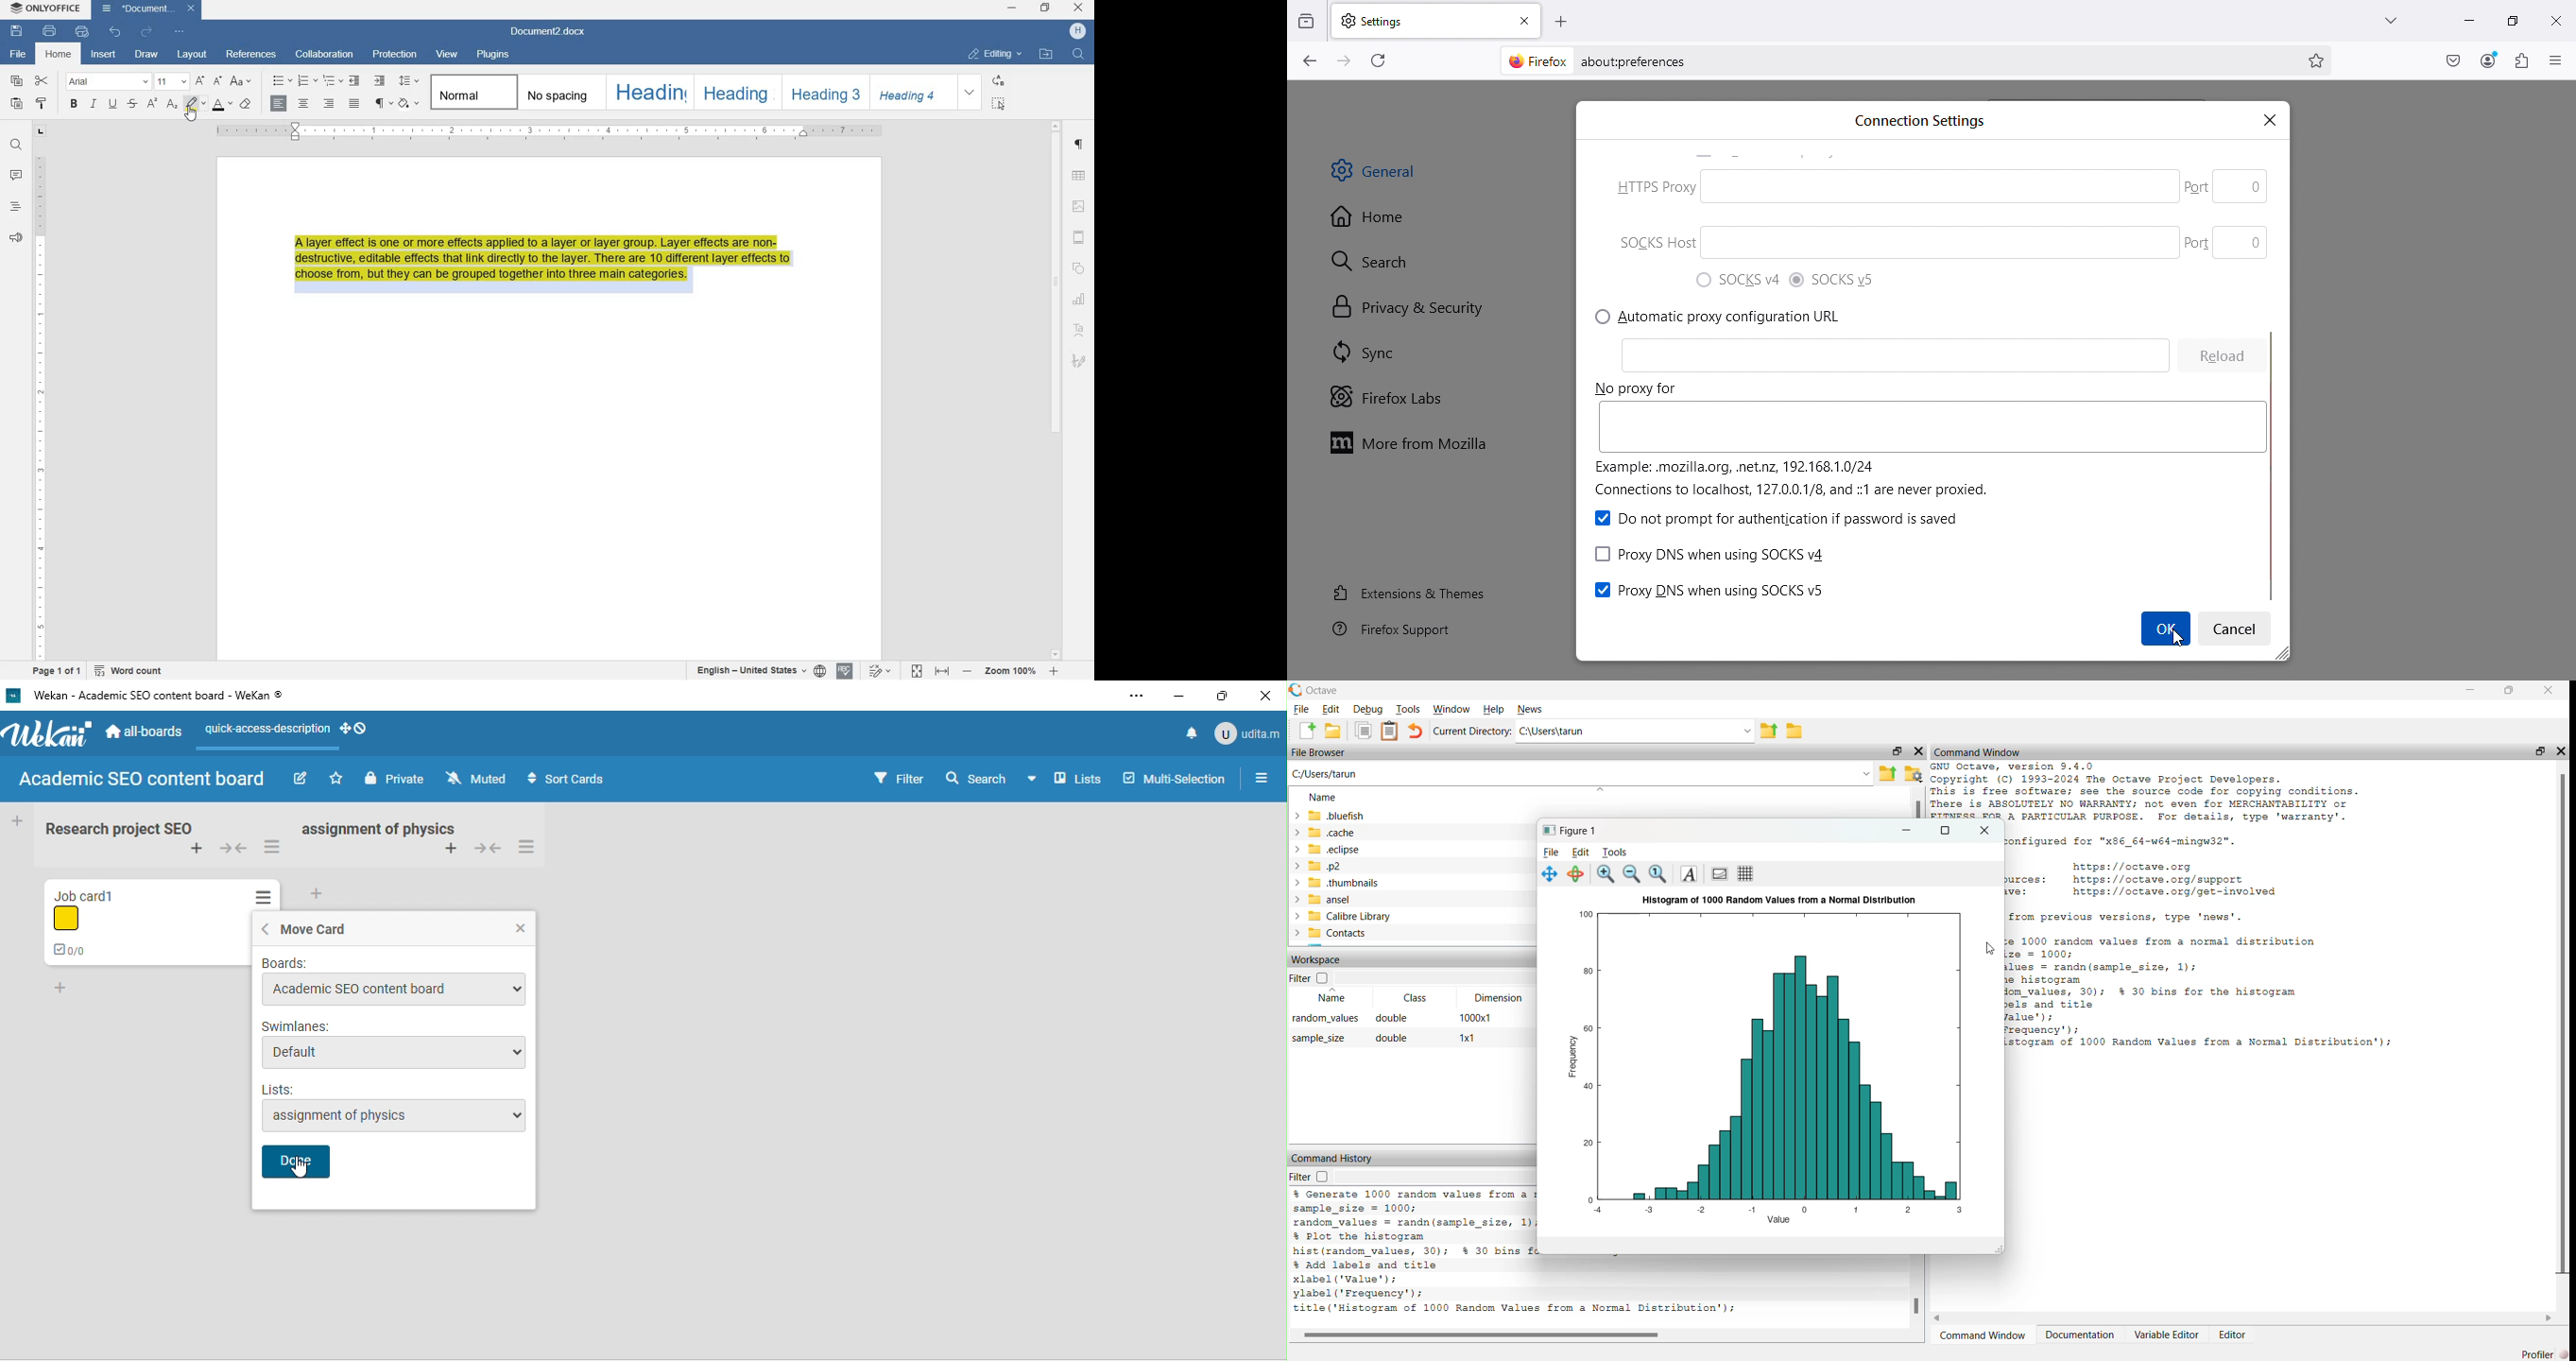 The image size is (2576, 1372). Describe the element at coordinates (15, 237) in the screenshot. I see `FEEDBACK & SUPPORT` at that location.